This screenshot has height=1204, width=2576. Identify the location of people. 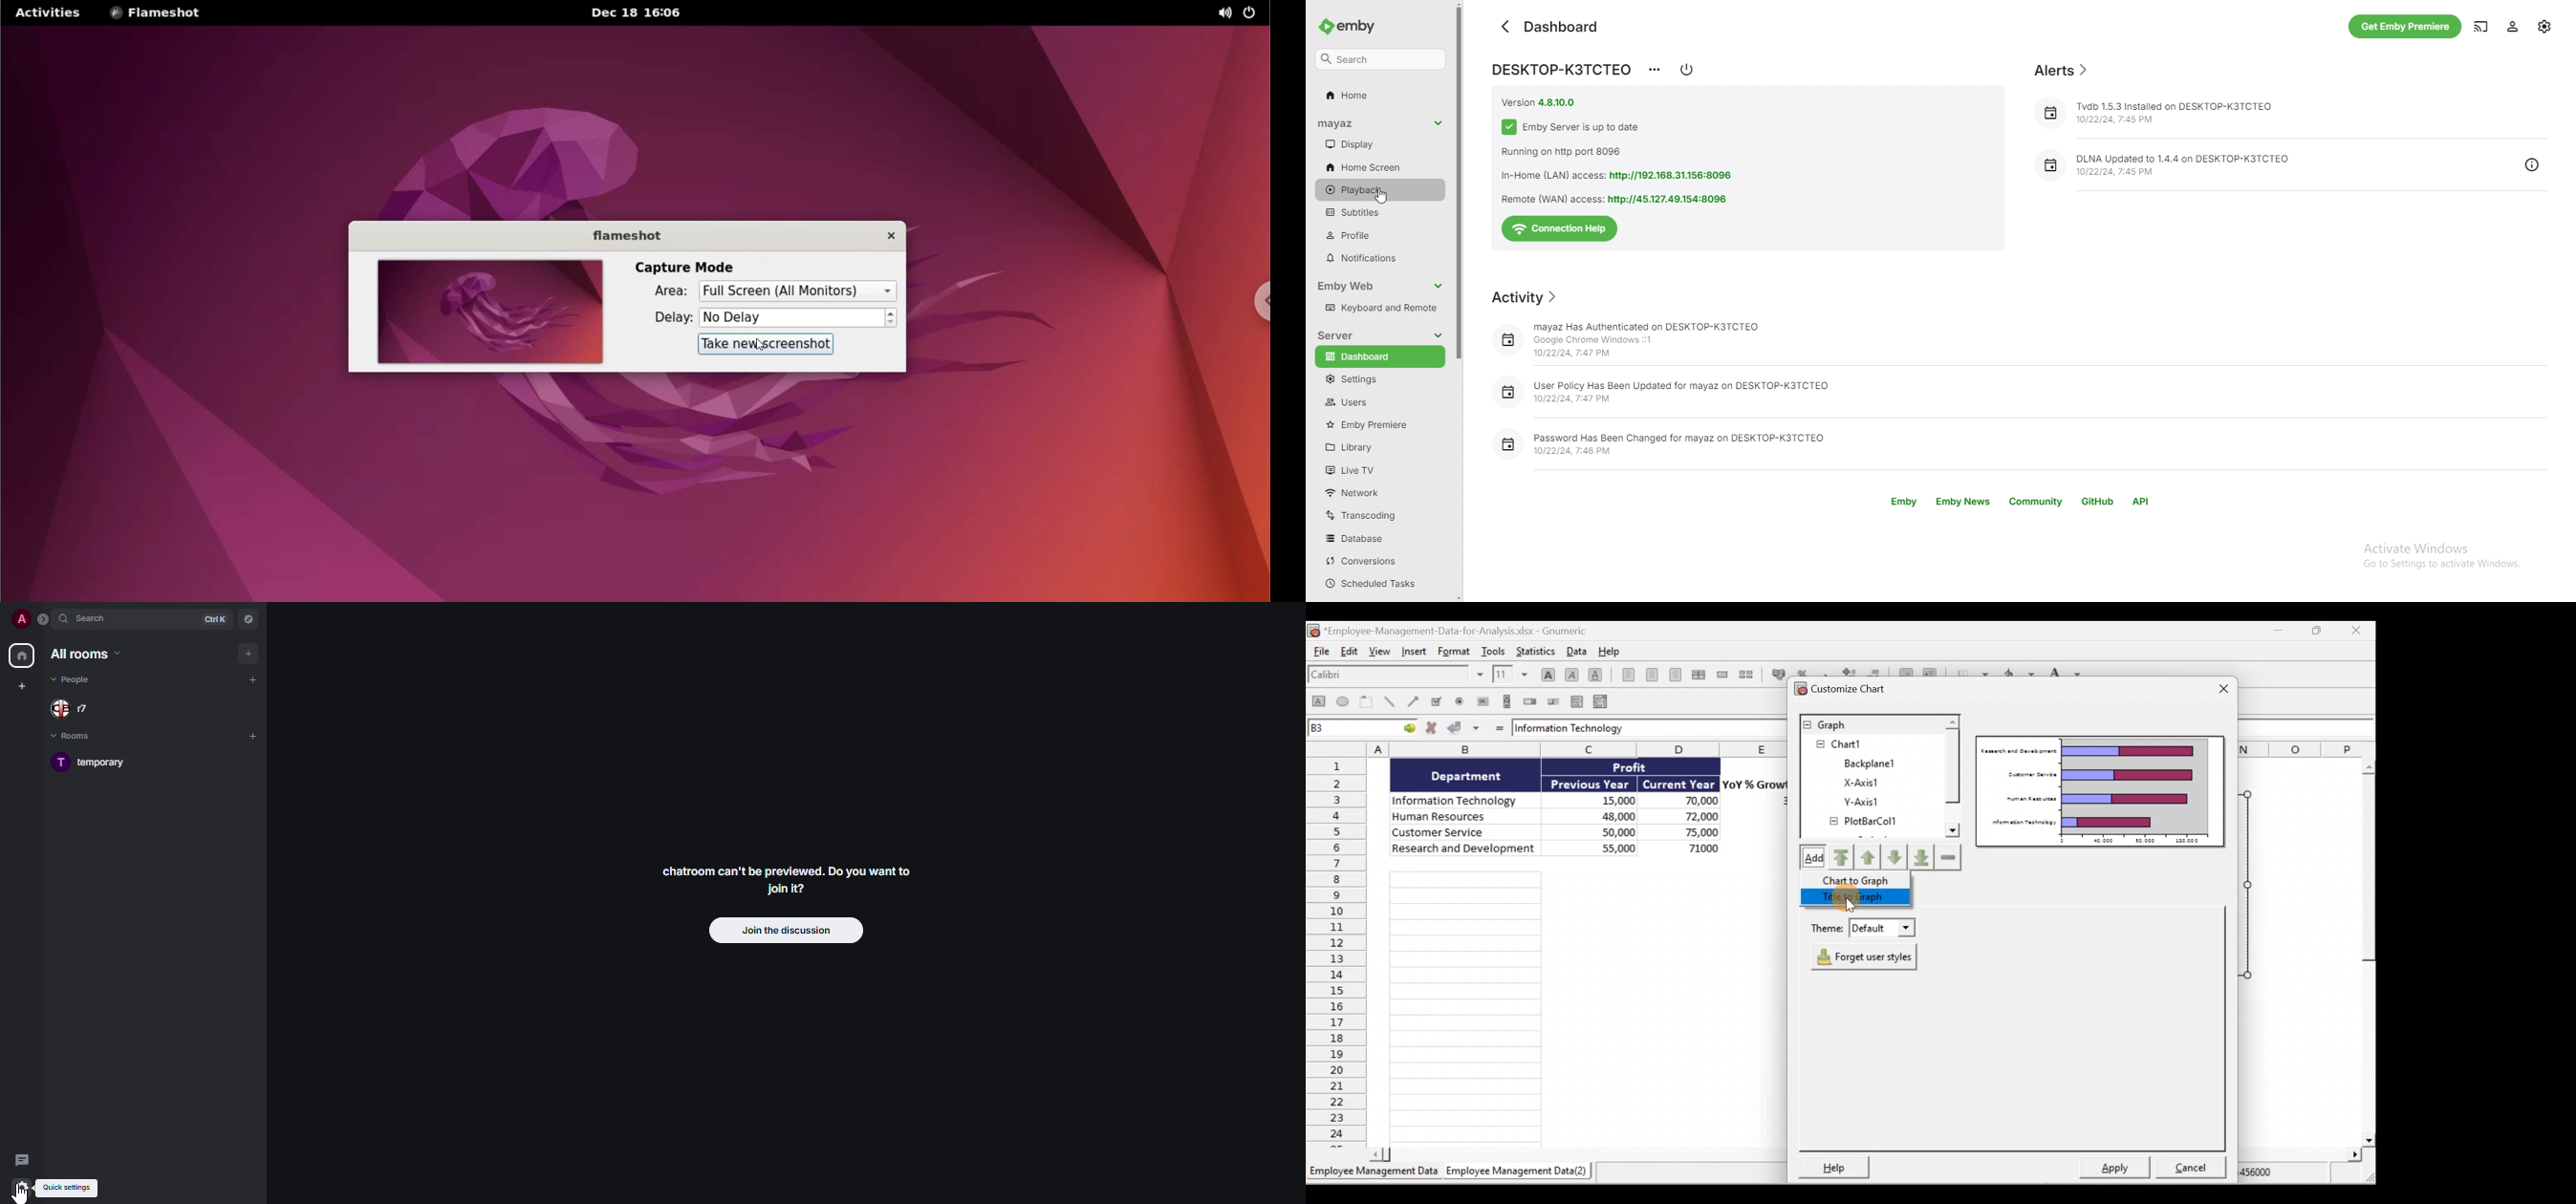
(78, 709).